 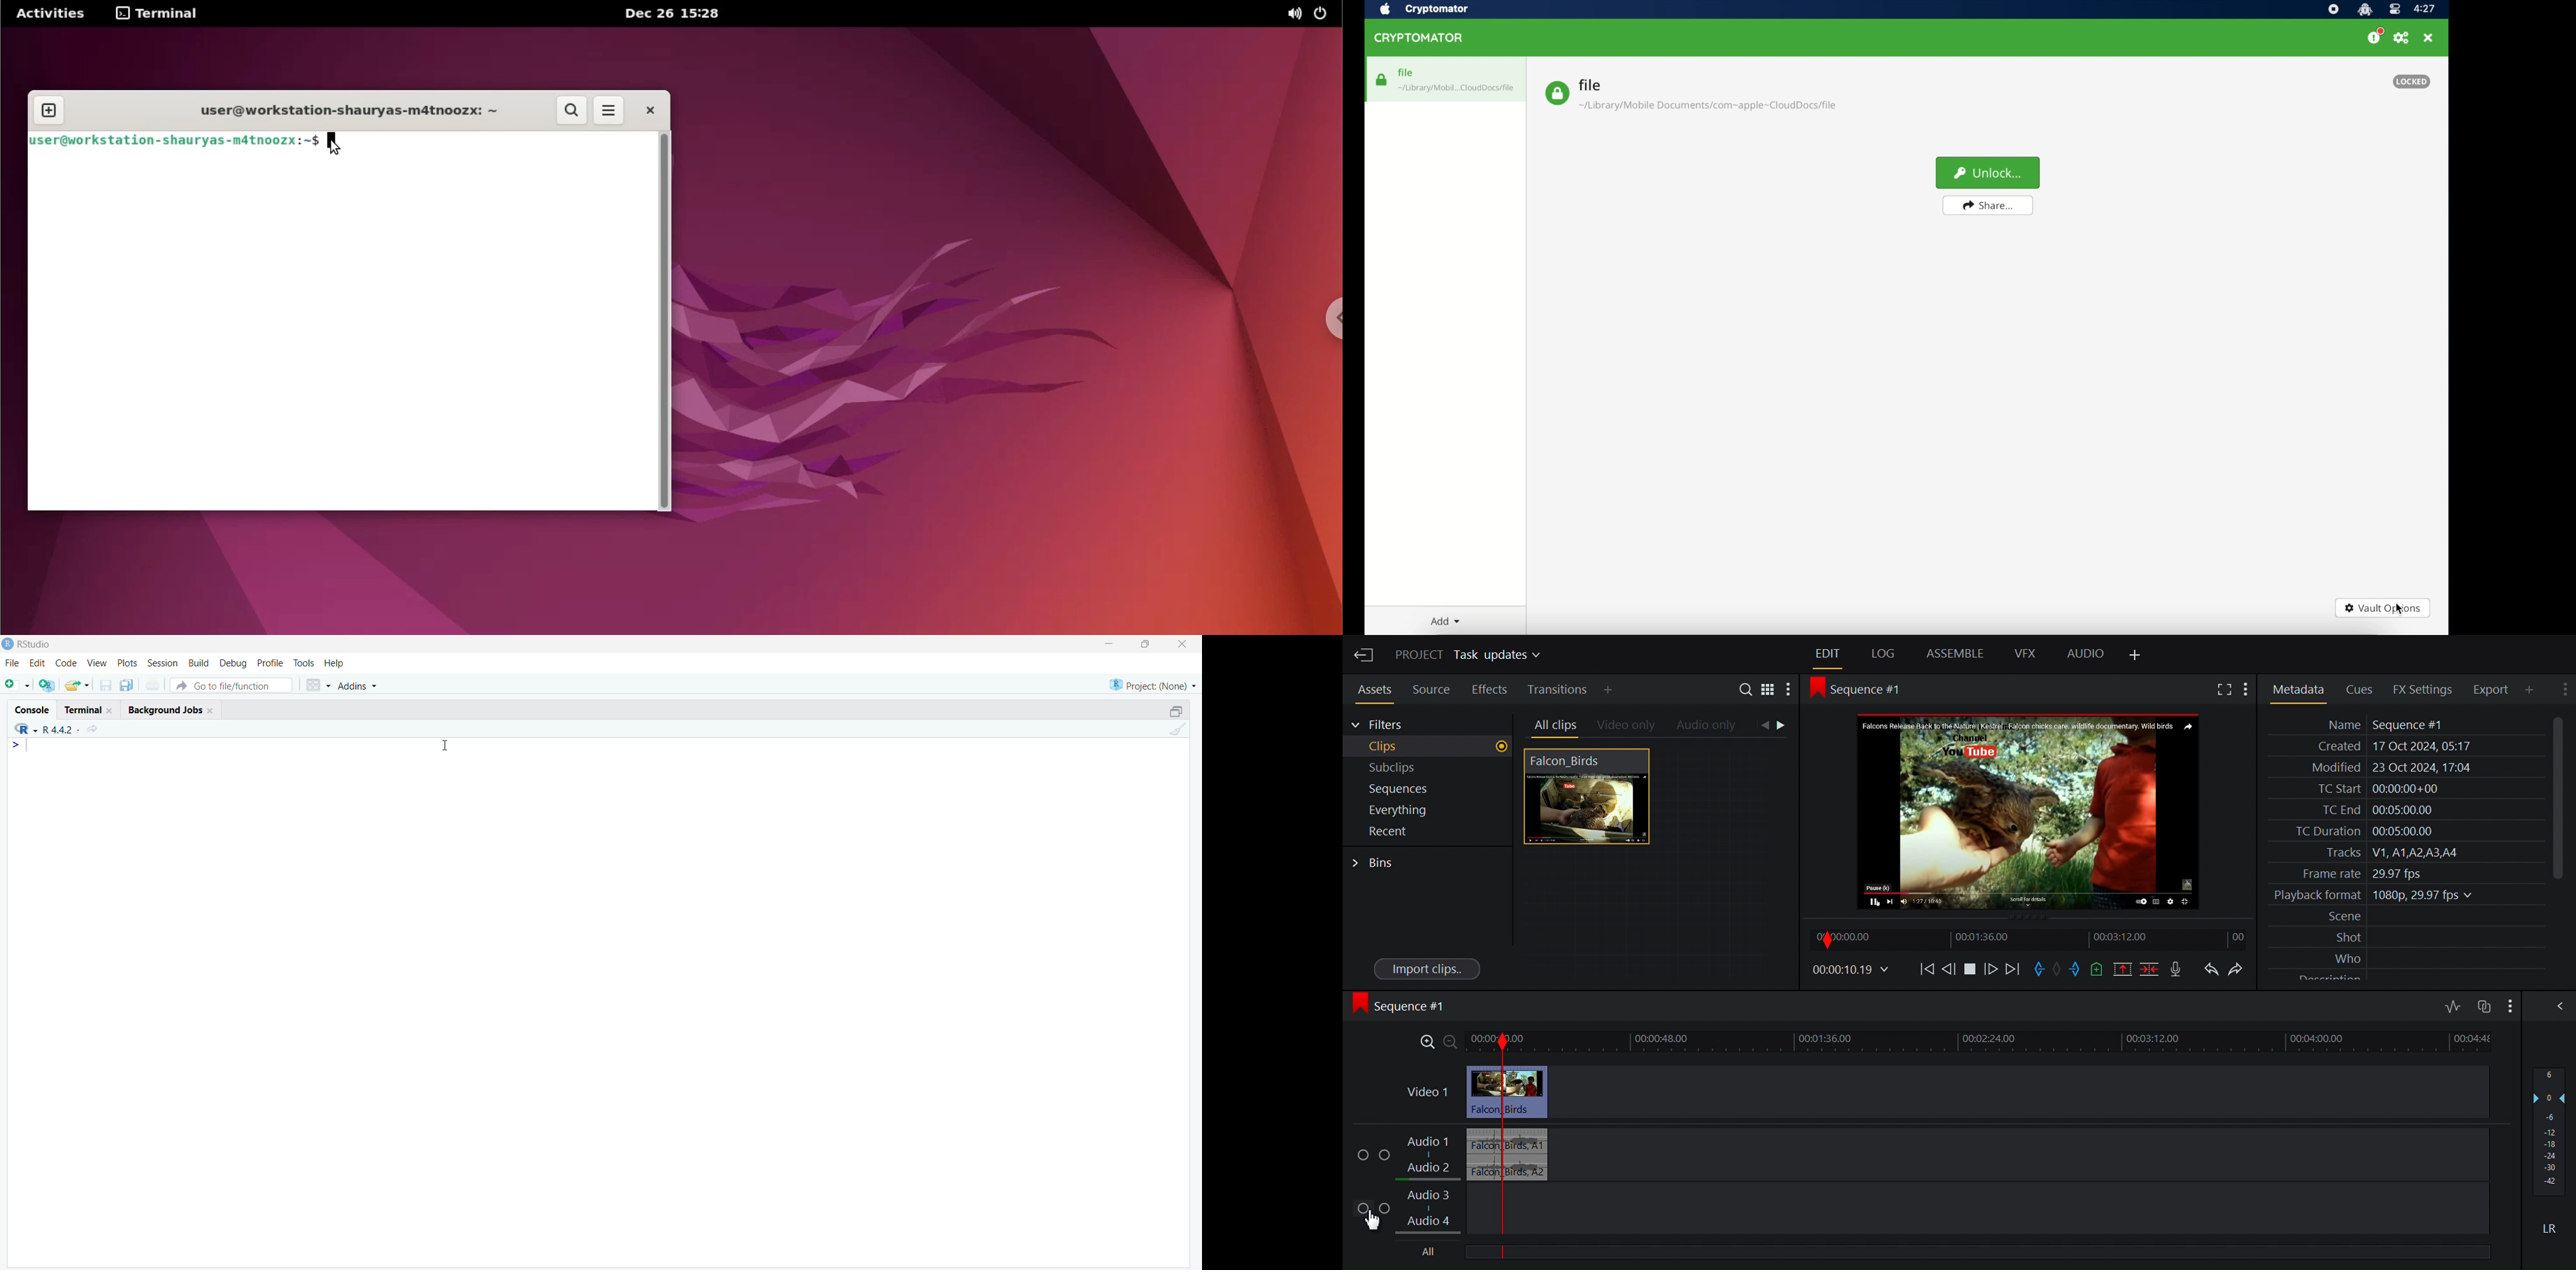 I want to click on Background Jobs, so click(x=175, y=708).